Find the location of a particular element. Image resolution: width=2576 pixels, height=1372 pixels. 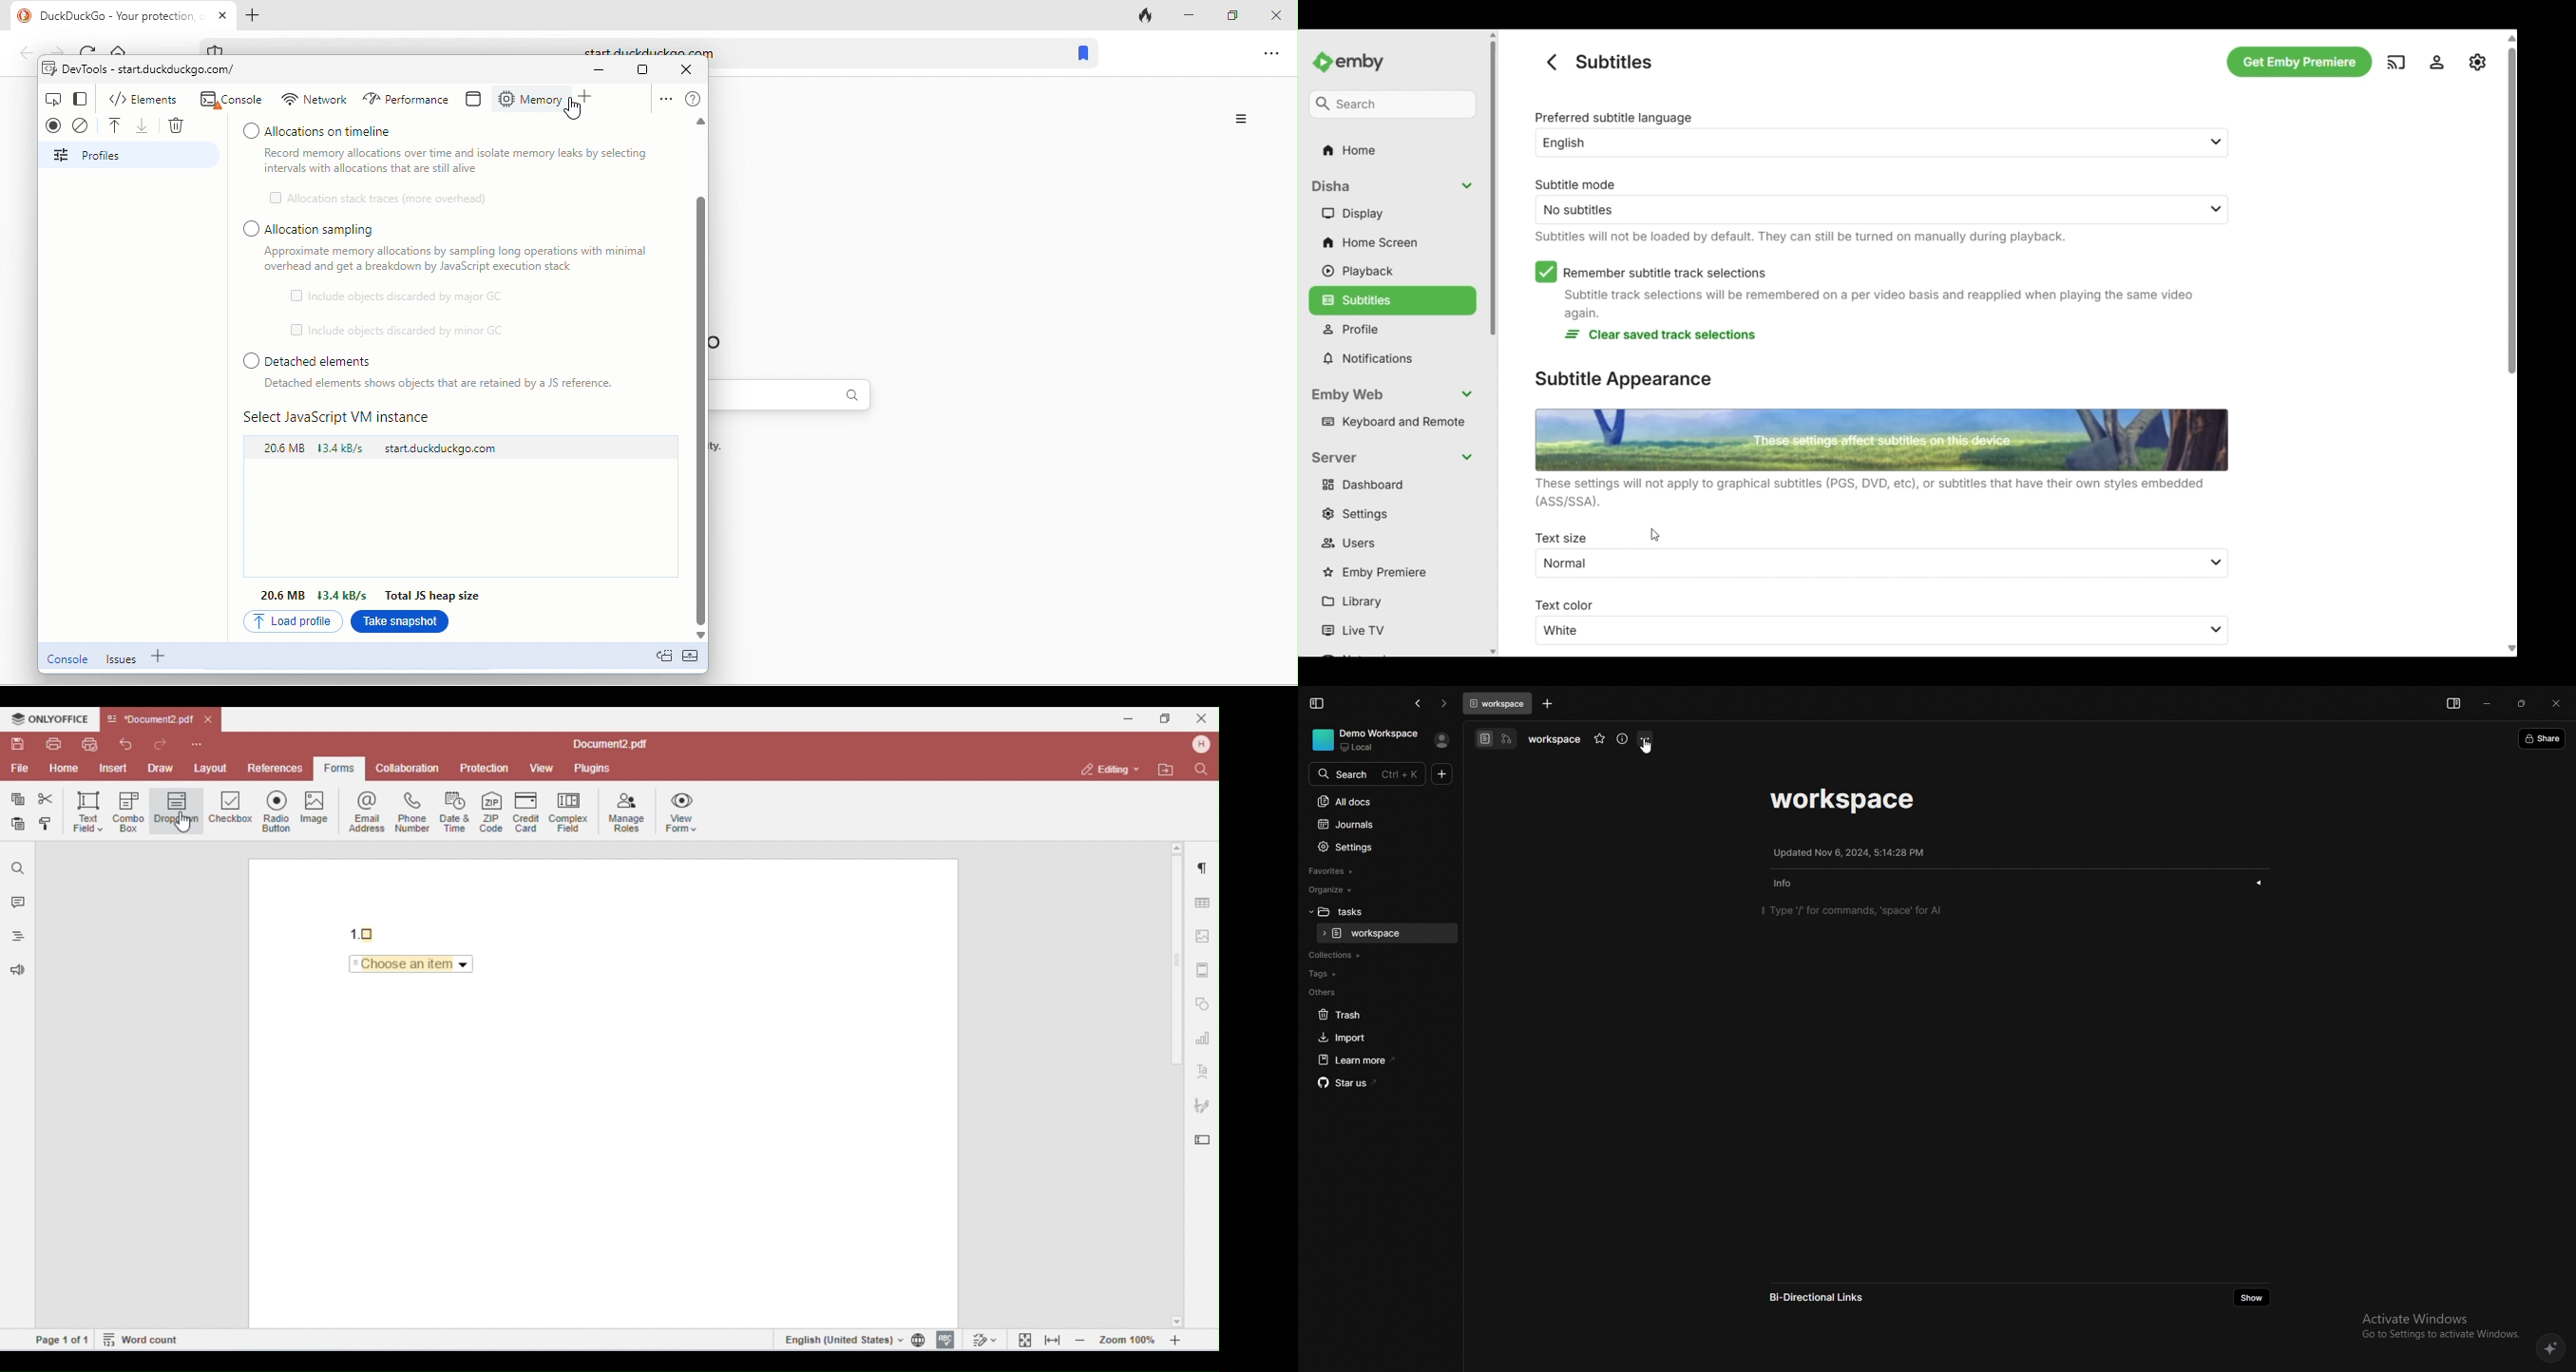

Quick slide to top of left panel is located at coordinates (1493, 35).